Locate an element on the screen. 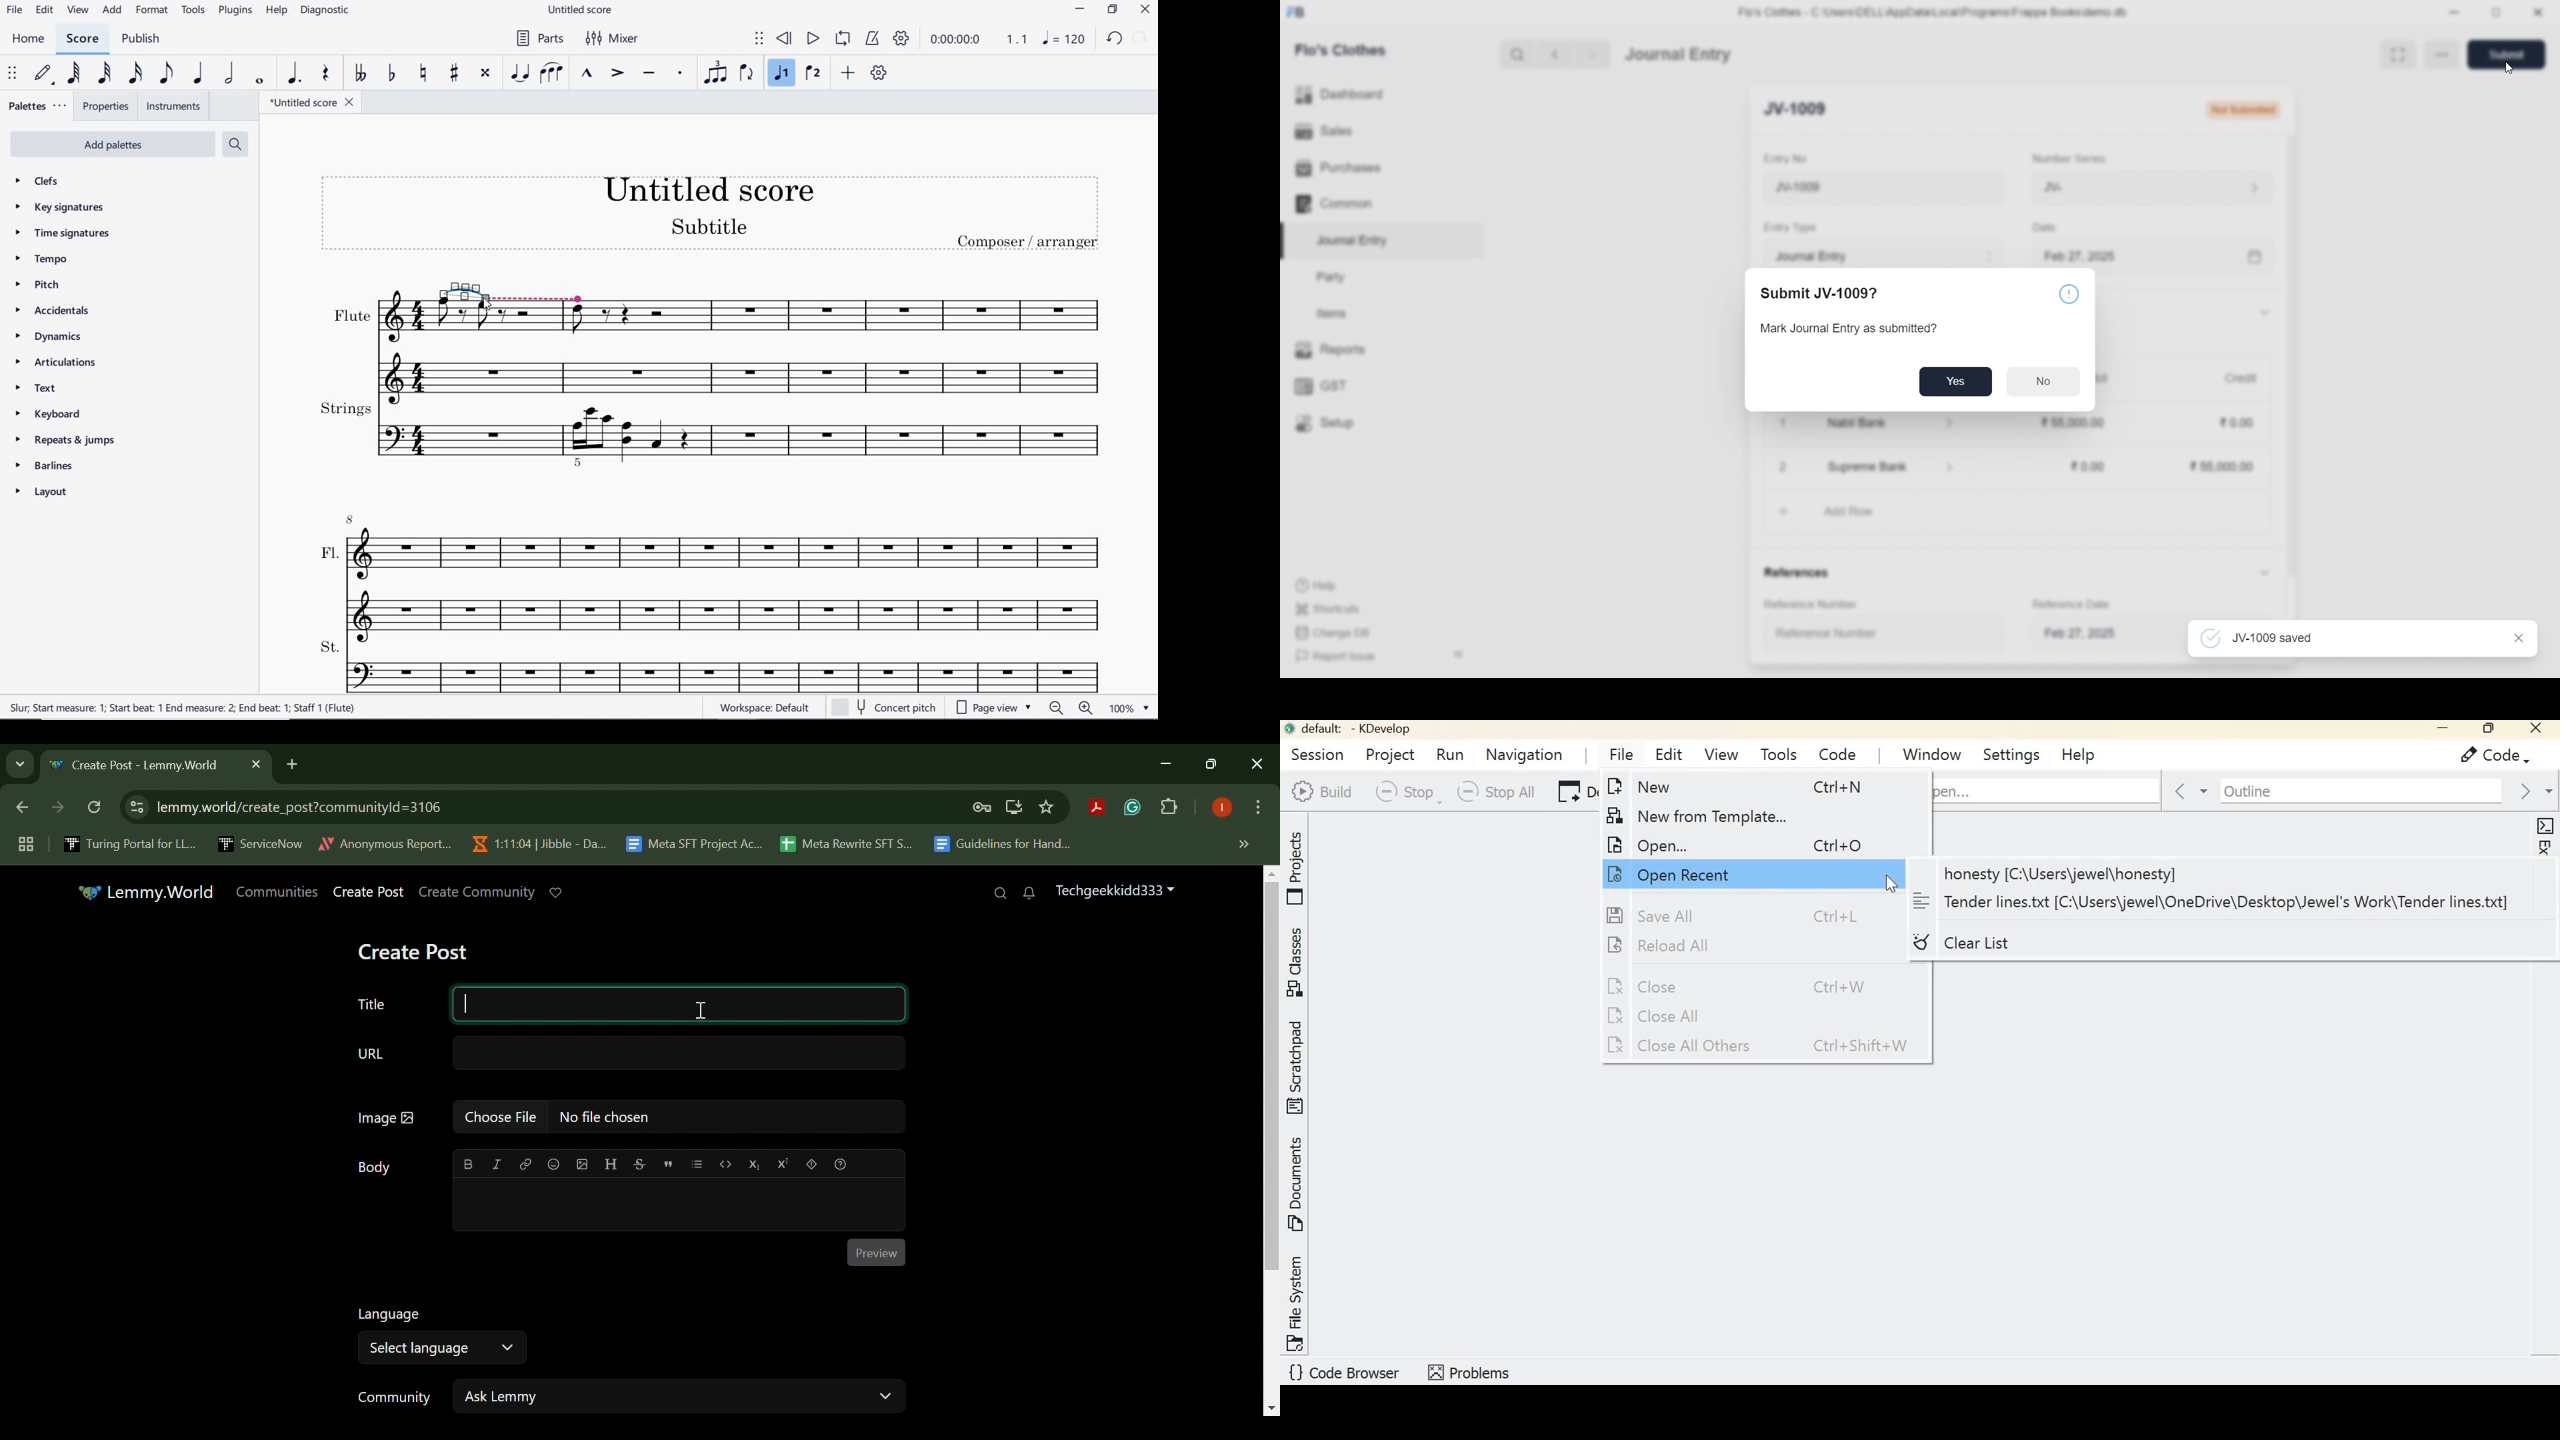 Image resolution: width=2576 pixels, height=1456 pixels. close is located at coordinates (1148, 9).